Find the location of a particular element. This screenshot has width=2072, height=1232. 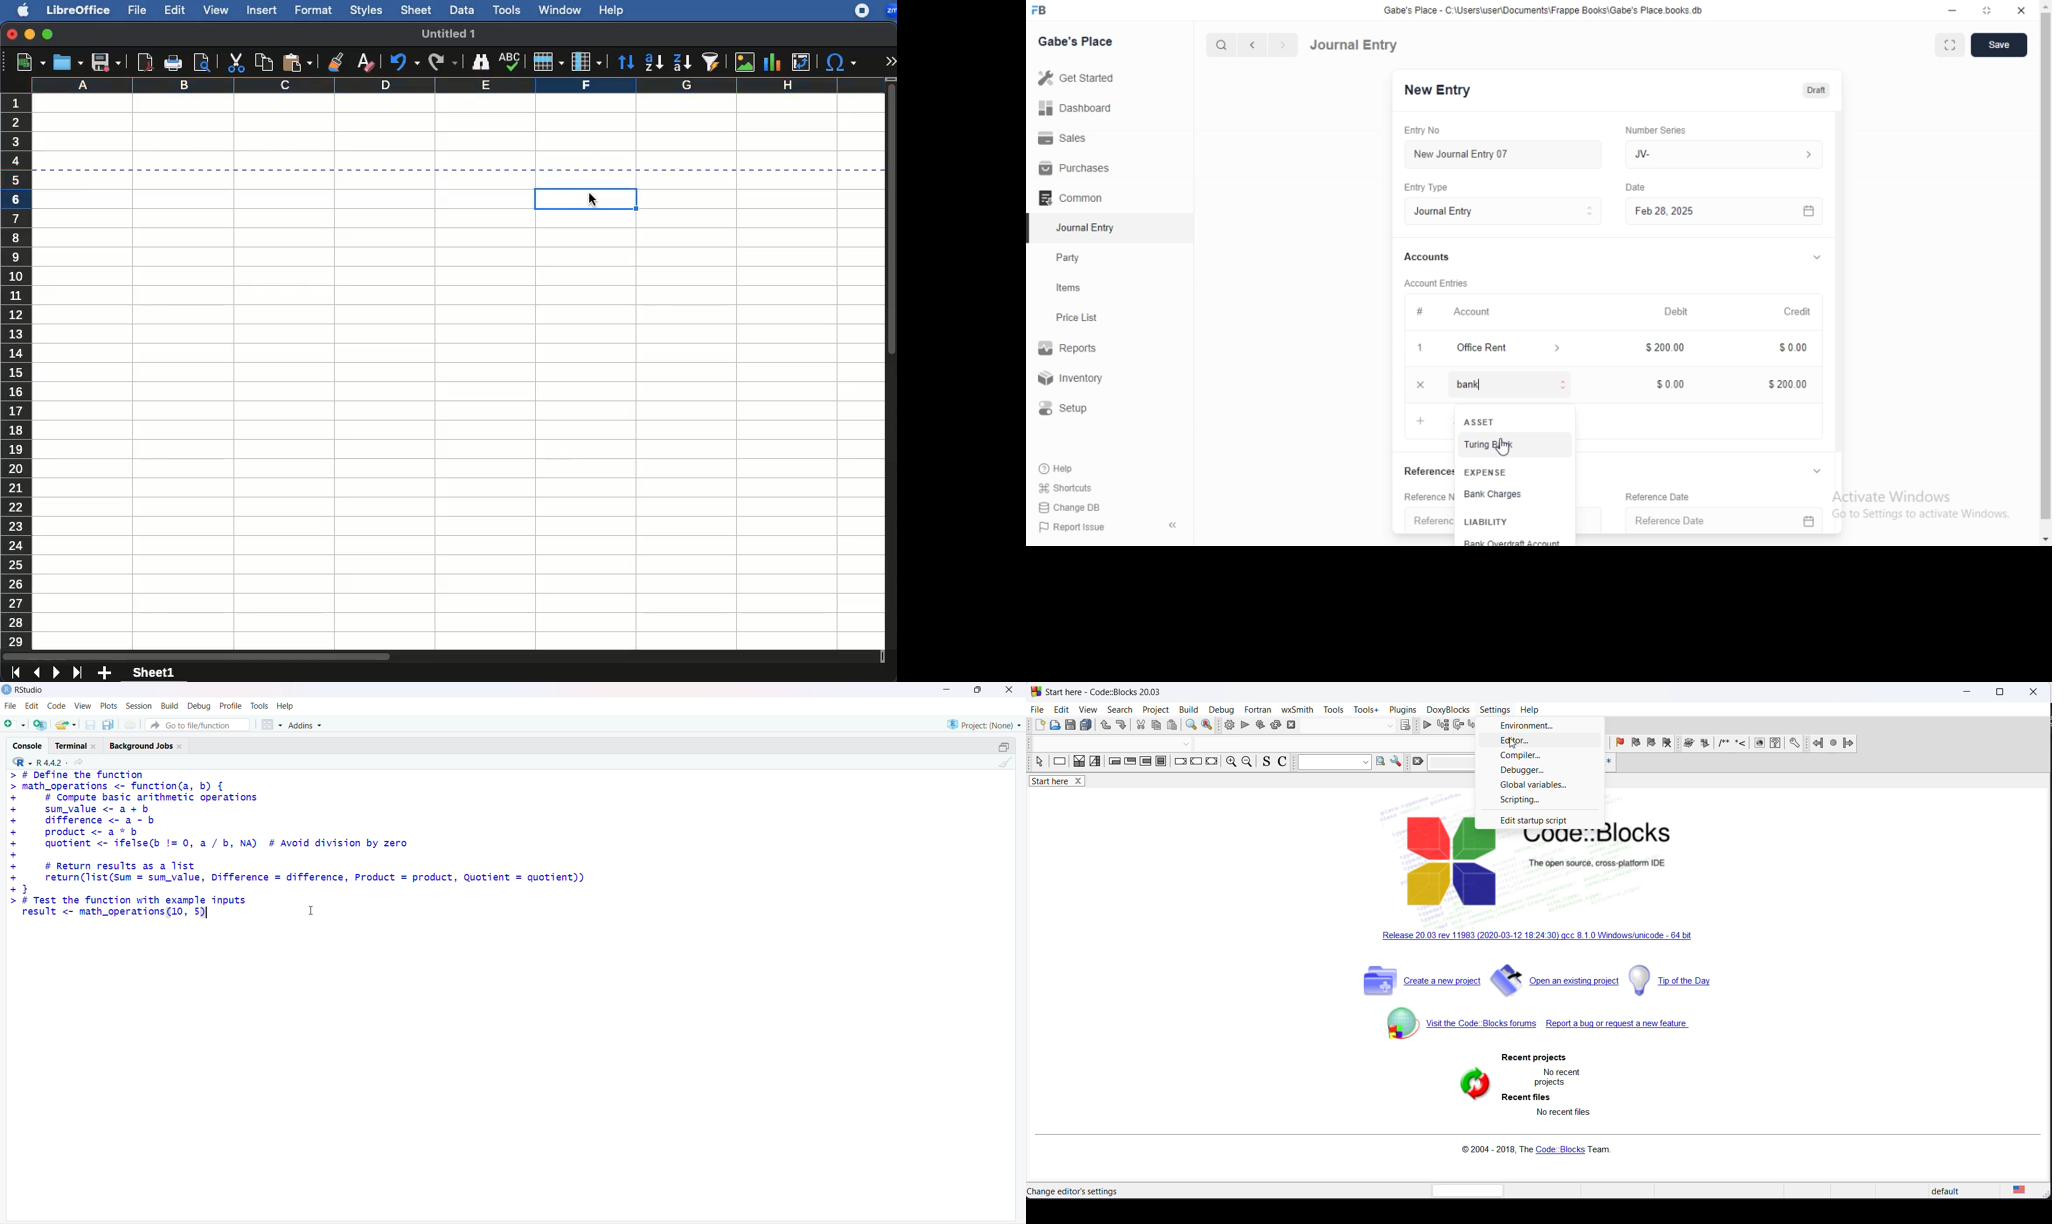

save  is located at coordinates (1071, 725).